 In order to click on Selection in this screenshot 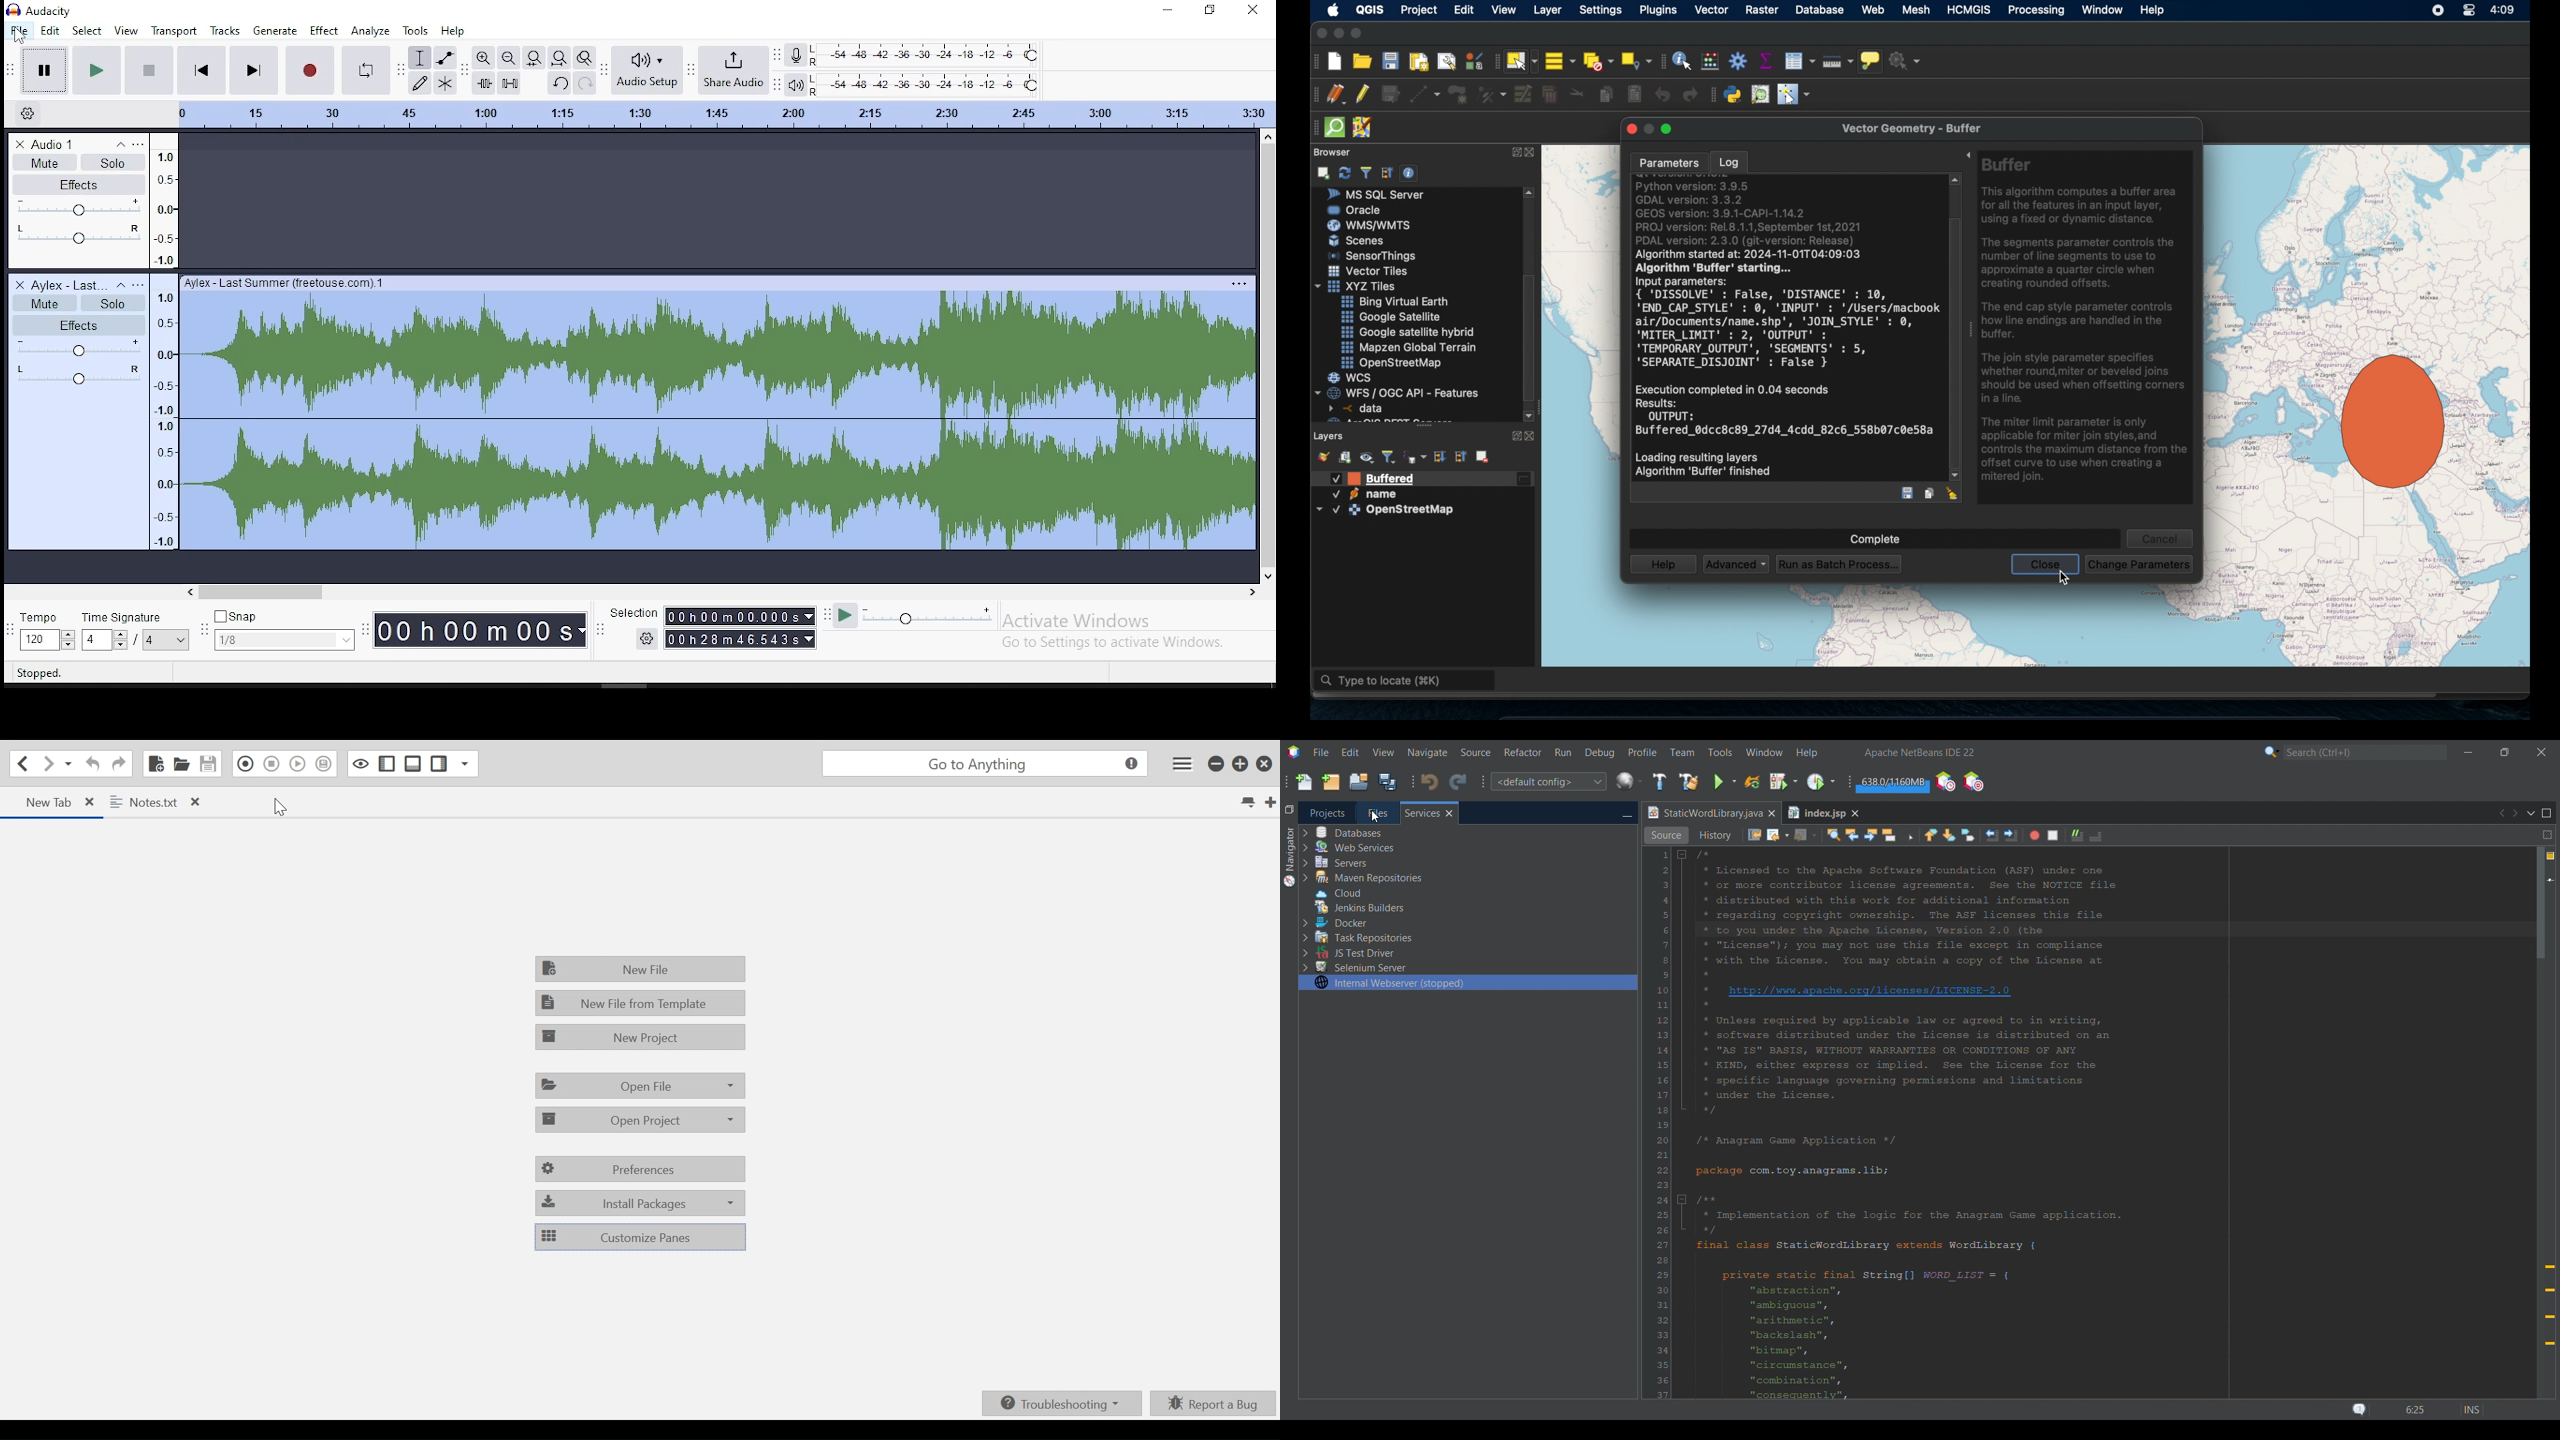, I will do `click(634, 612)`.